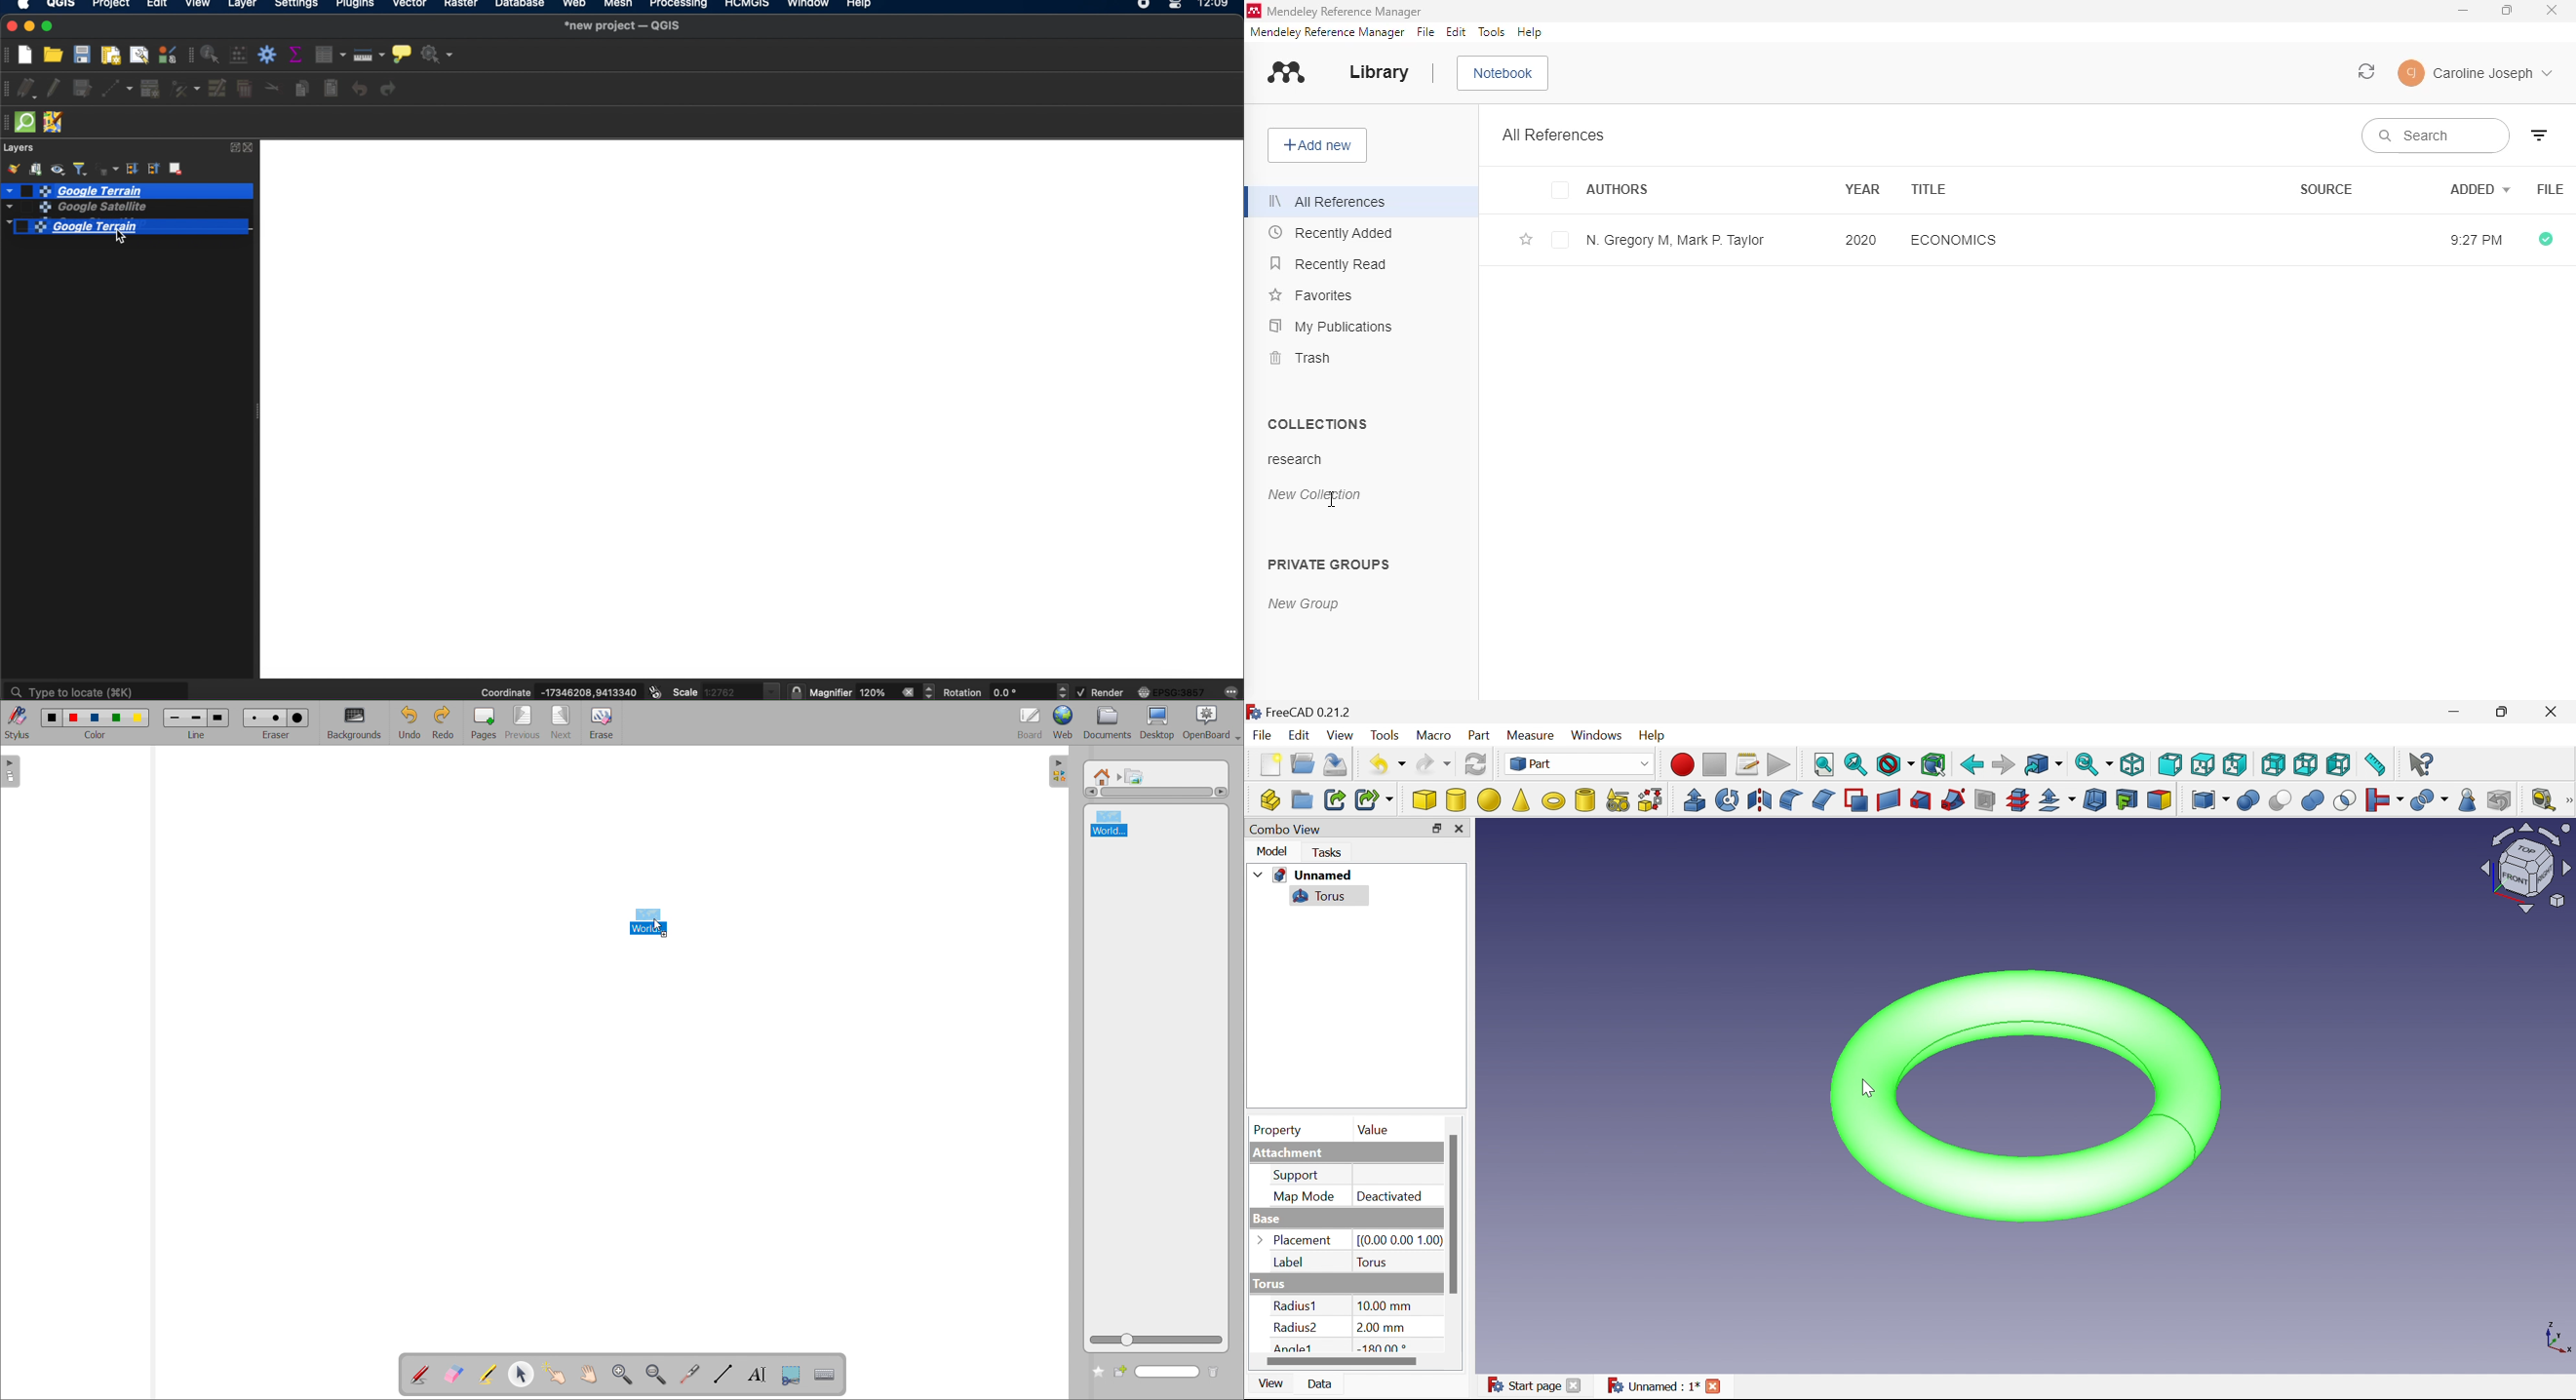 The width and height of the screenshot is (2576, 1400). I want to click on Create ruled surface, so click(1889, 799).